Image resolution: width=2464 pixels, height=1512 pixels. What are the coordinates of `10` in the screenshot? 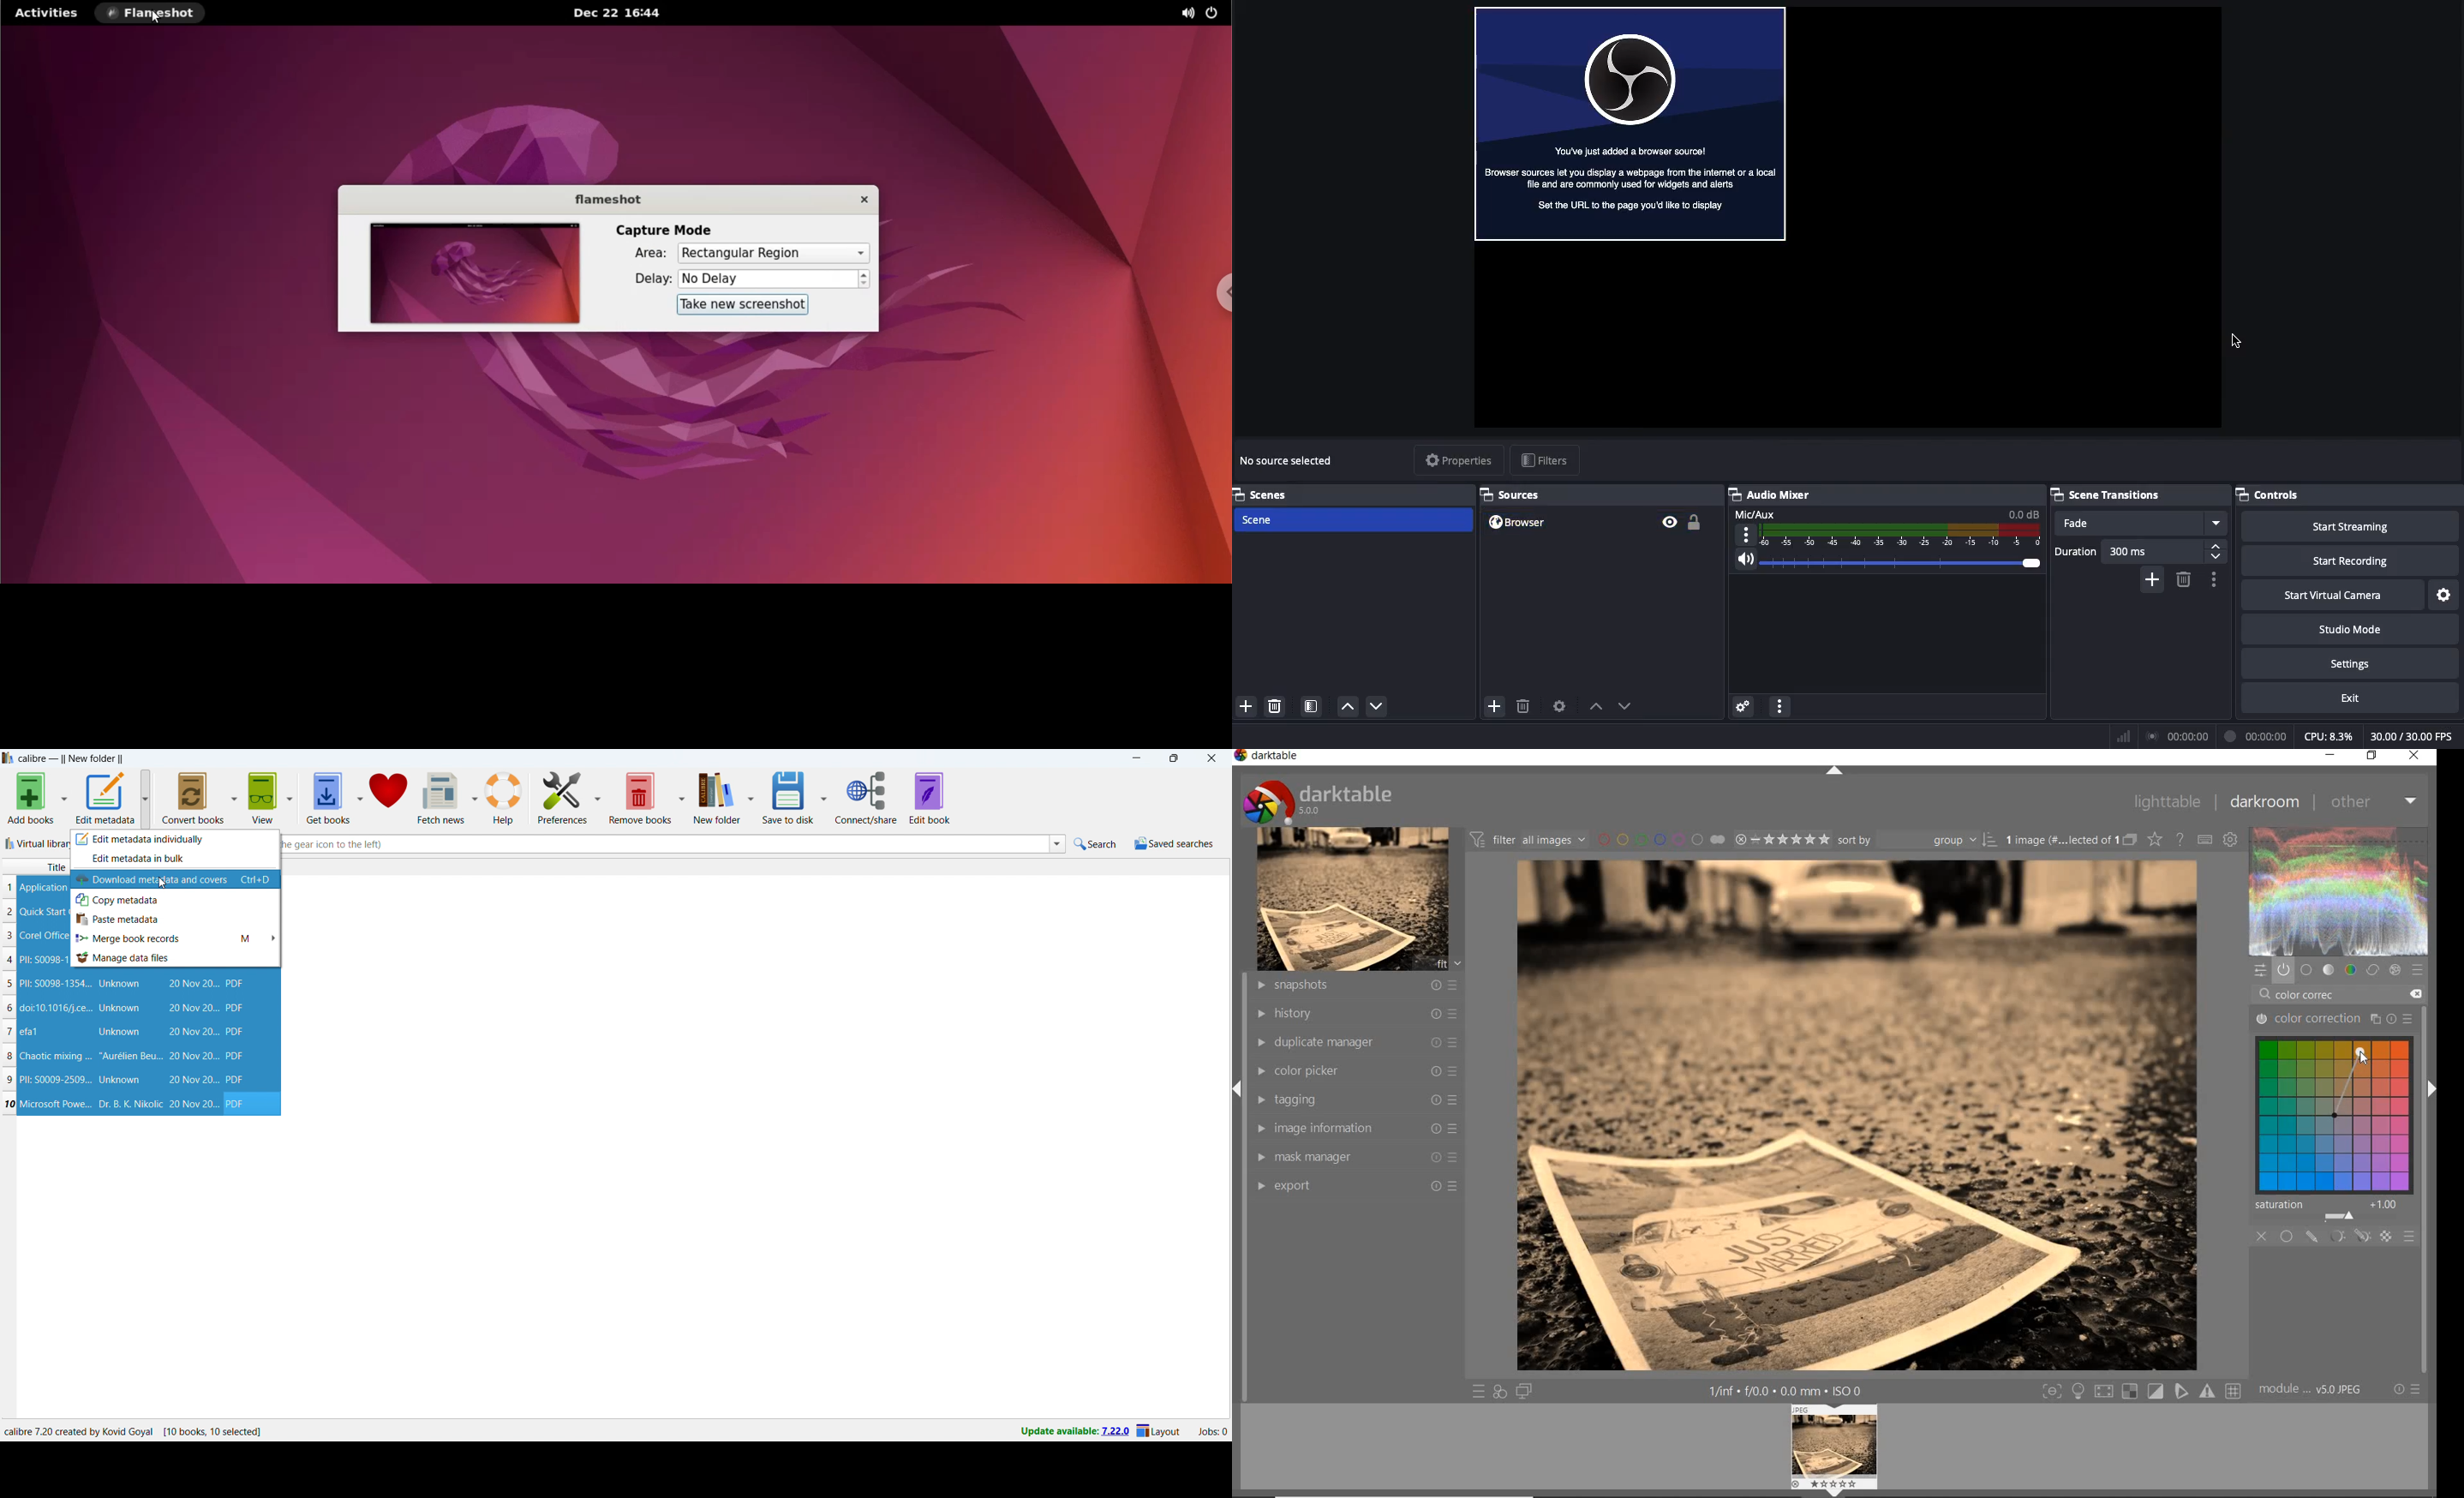 It's located at (10, 1104).